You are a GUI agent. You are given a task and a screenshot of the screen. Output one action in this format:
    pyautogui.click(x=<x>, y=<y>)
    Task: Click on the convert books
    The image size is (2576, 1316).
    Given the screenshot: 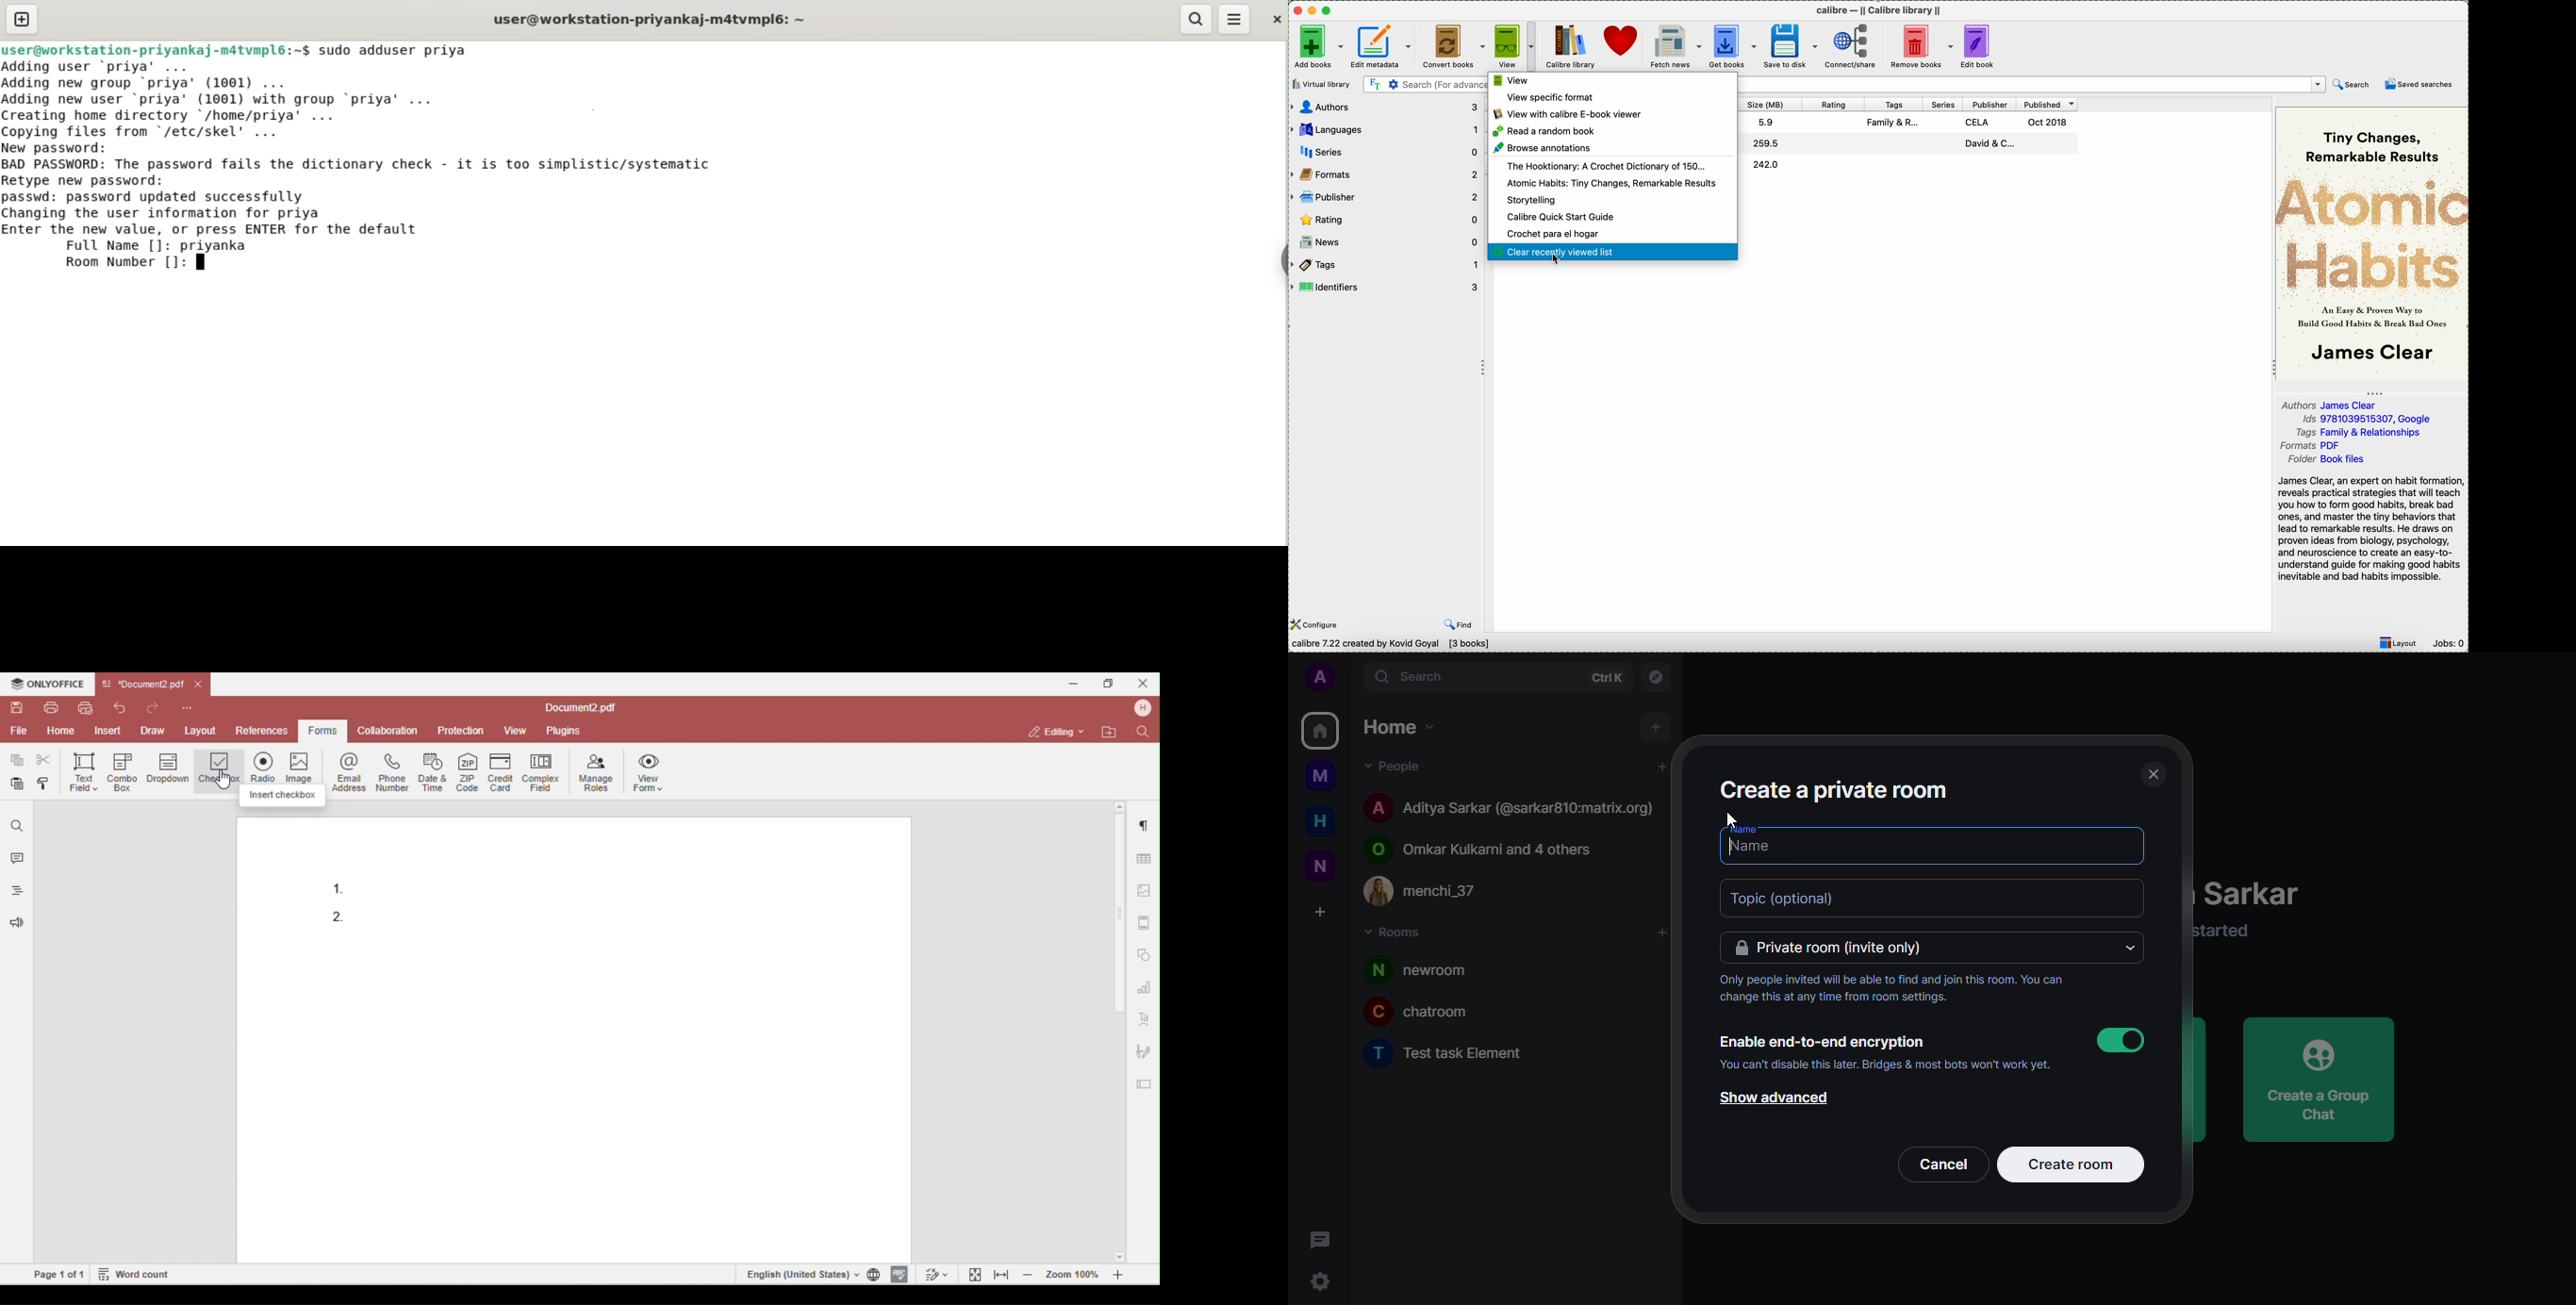 What is the action you would take?
    pyautogui.click(x=1453, y=47)
    